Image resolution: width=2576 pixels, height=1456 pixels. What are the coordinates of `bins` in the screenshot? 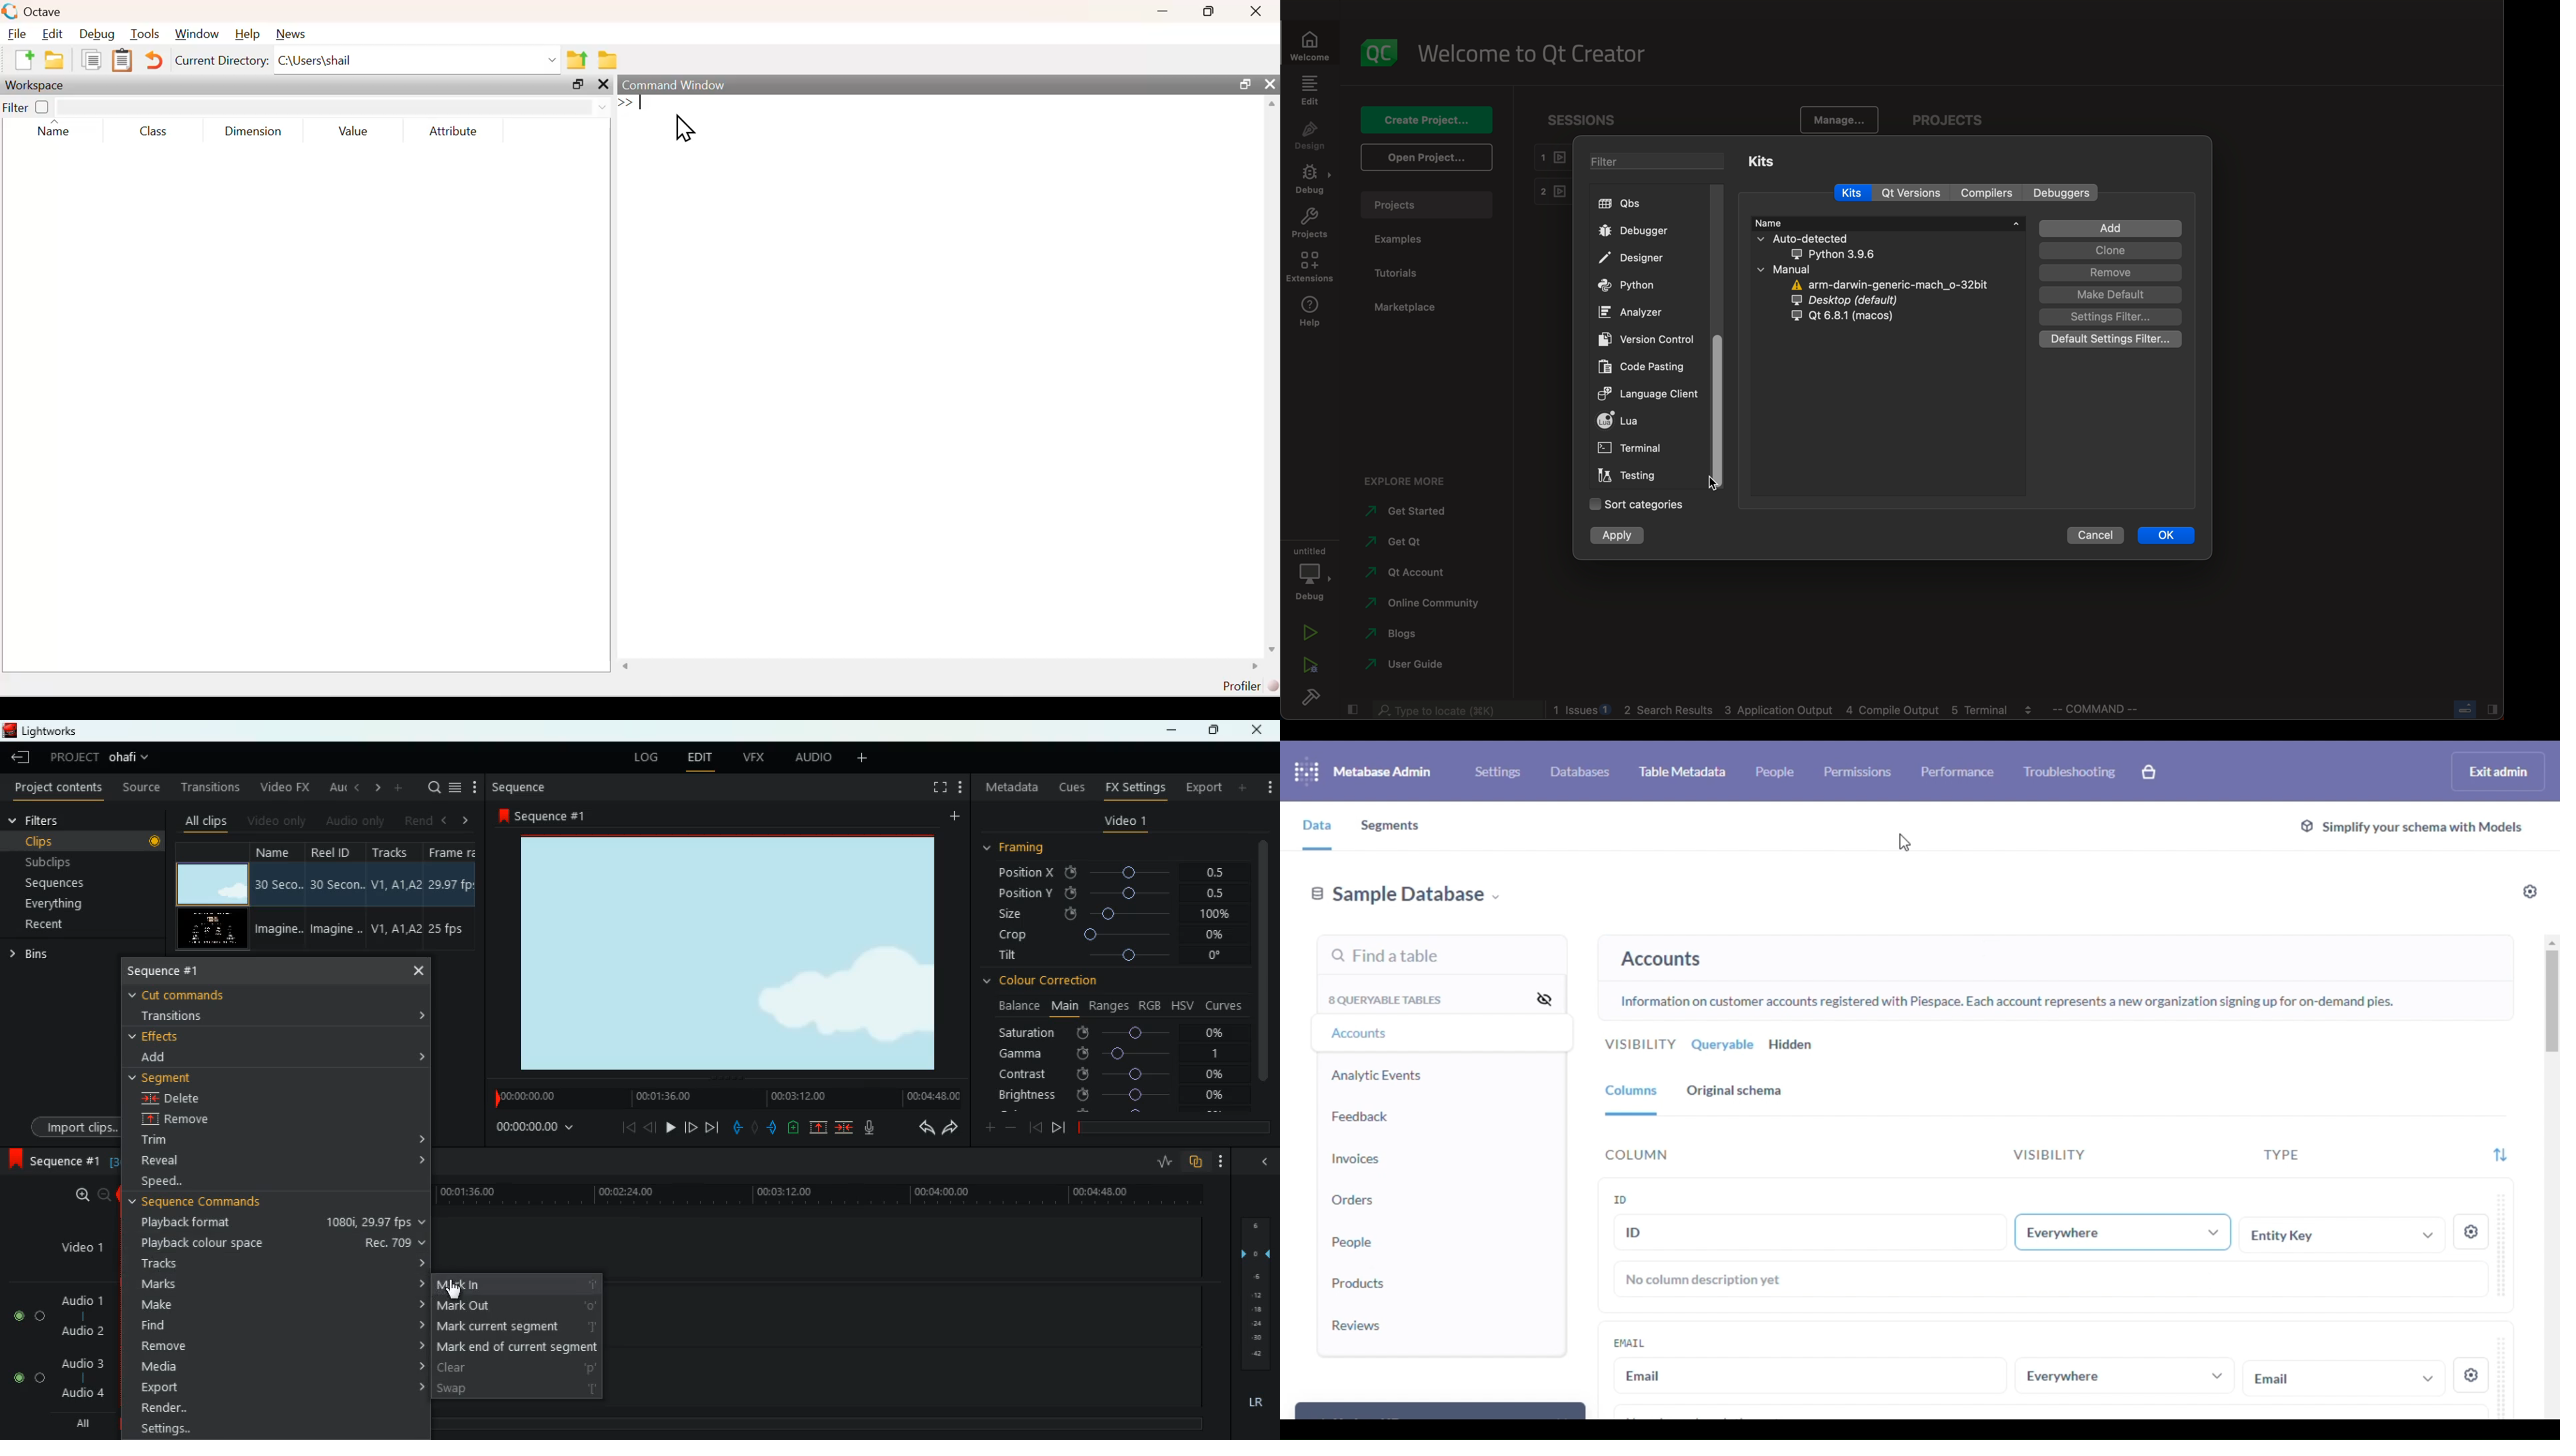 It's located at (34, 955).